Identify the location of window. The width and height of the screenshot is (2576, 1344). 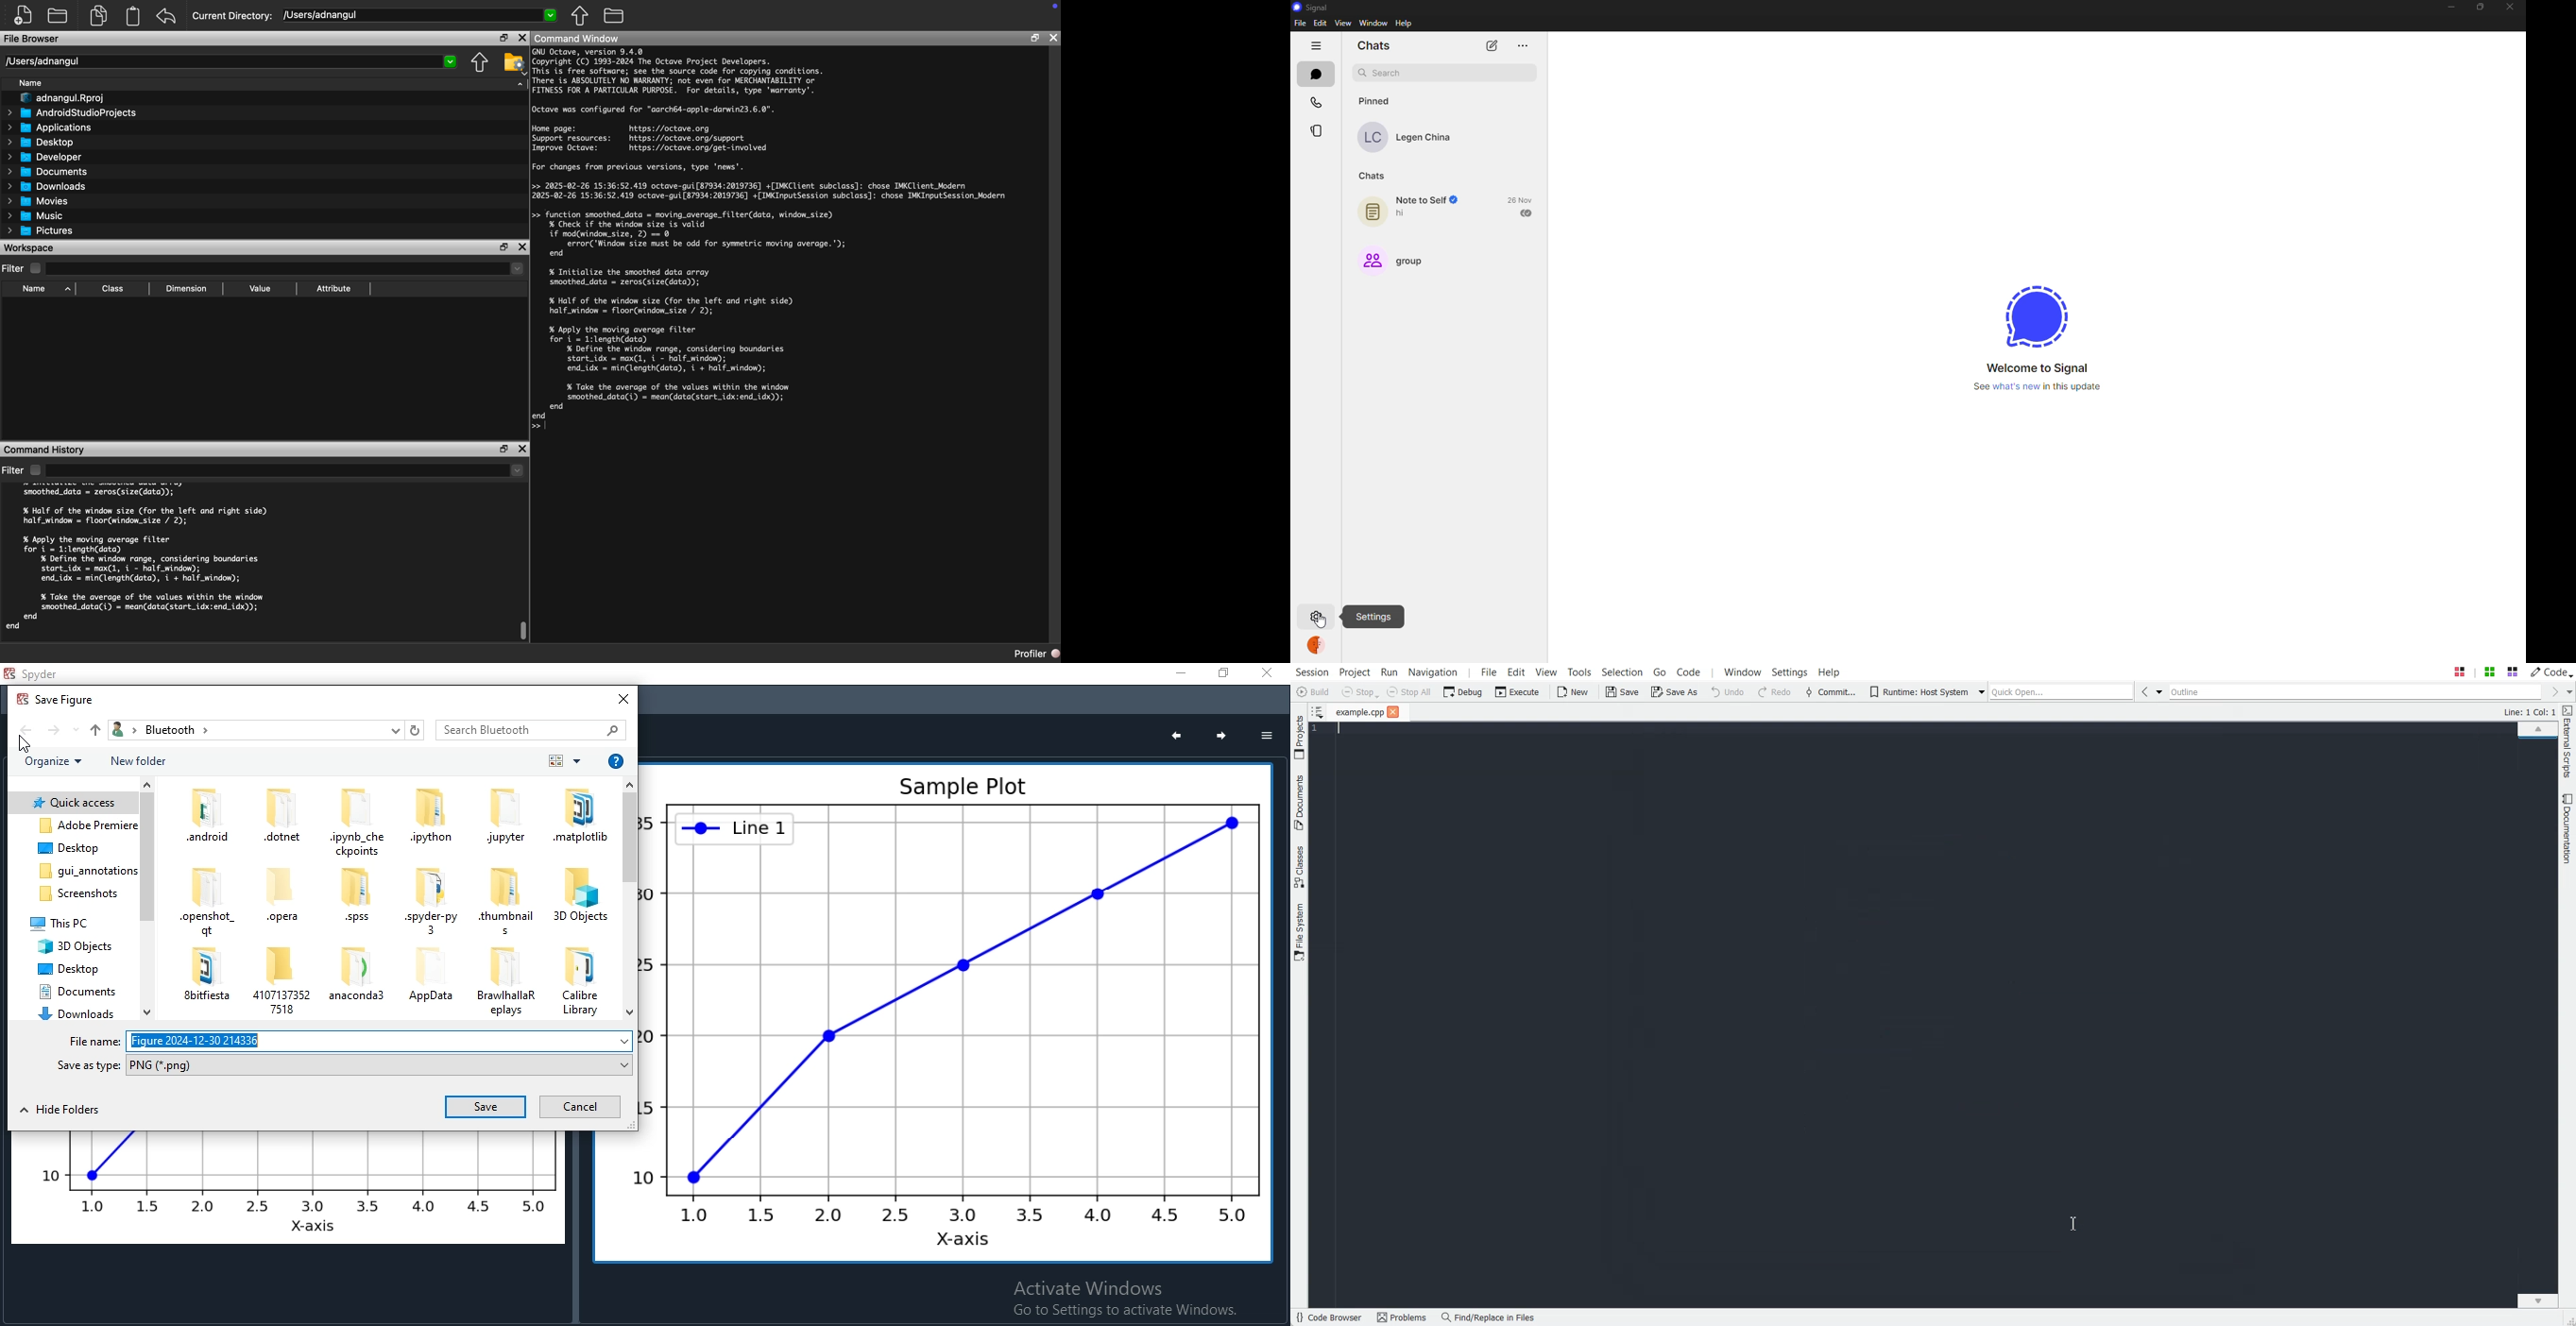
(1373, 23).